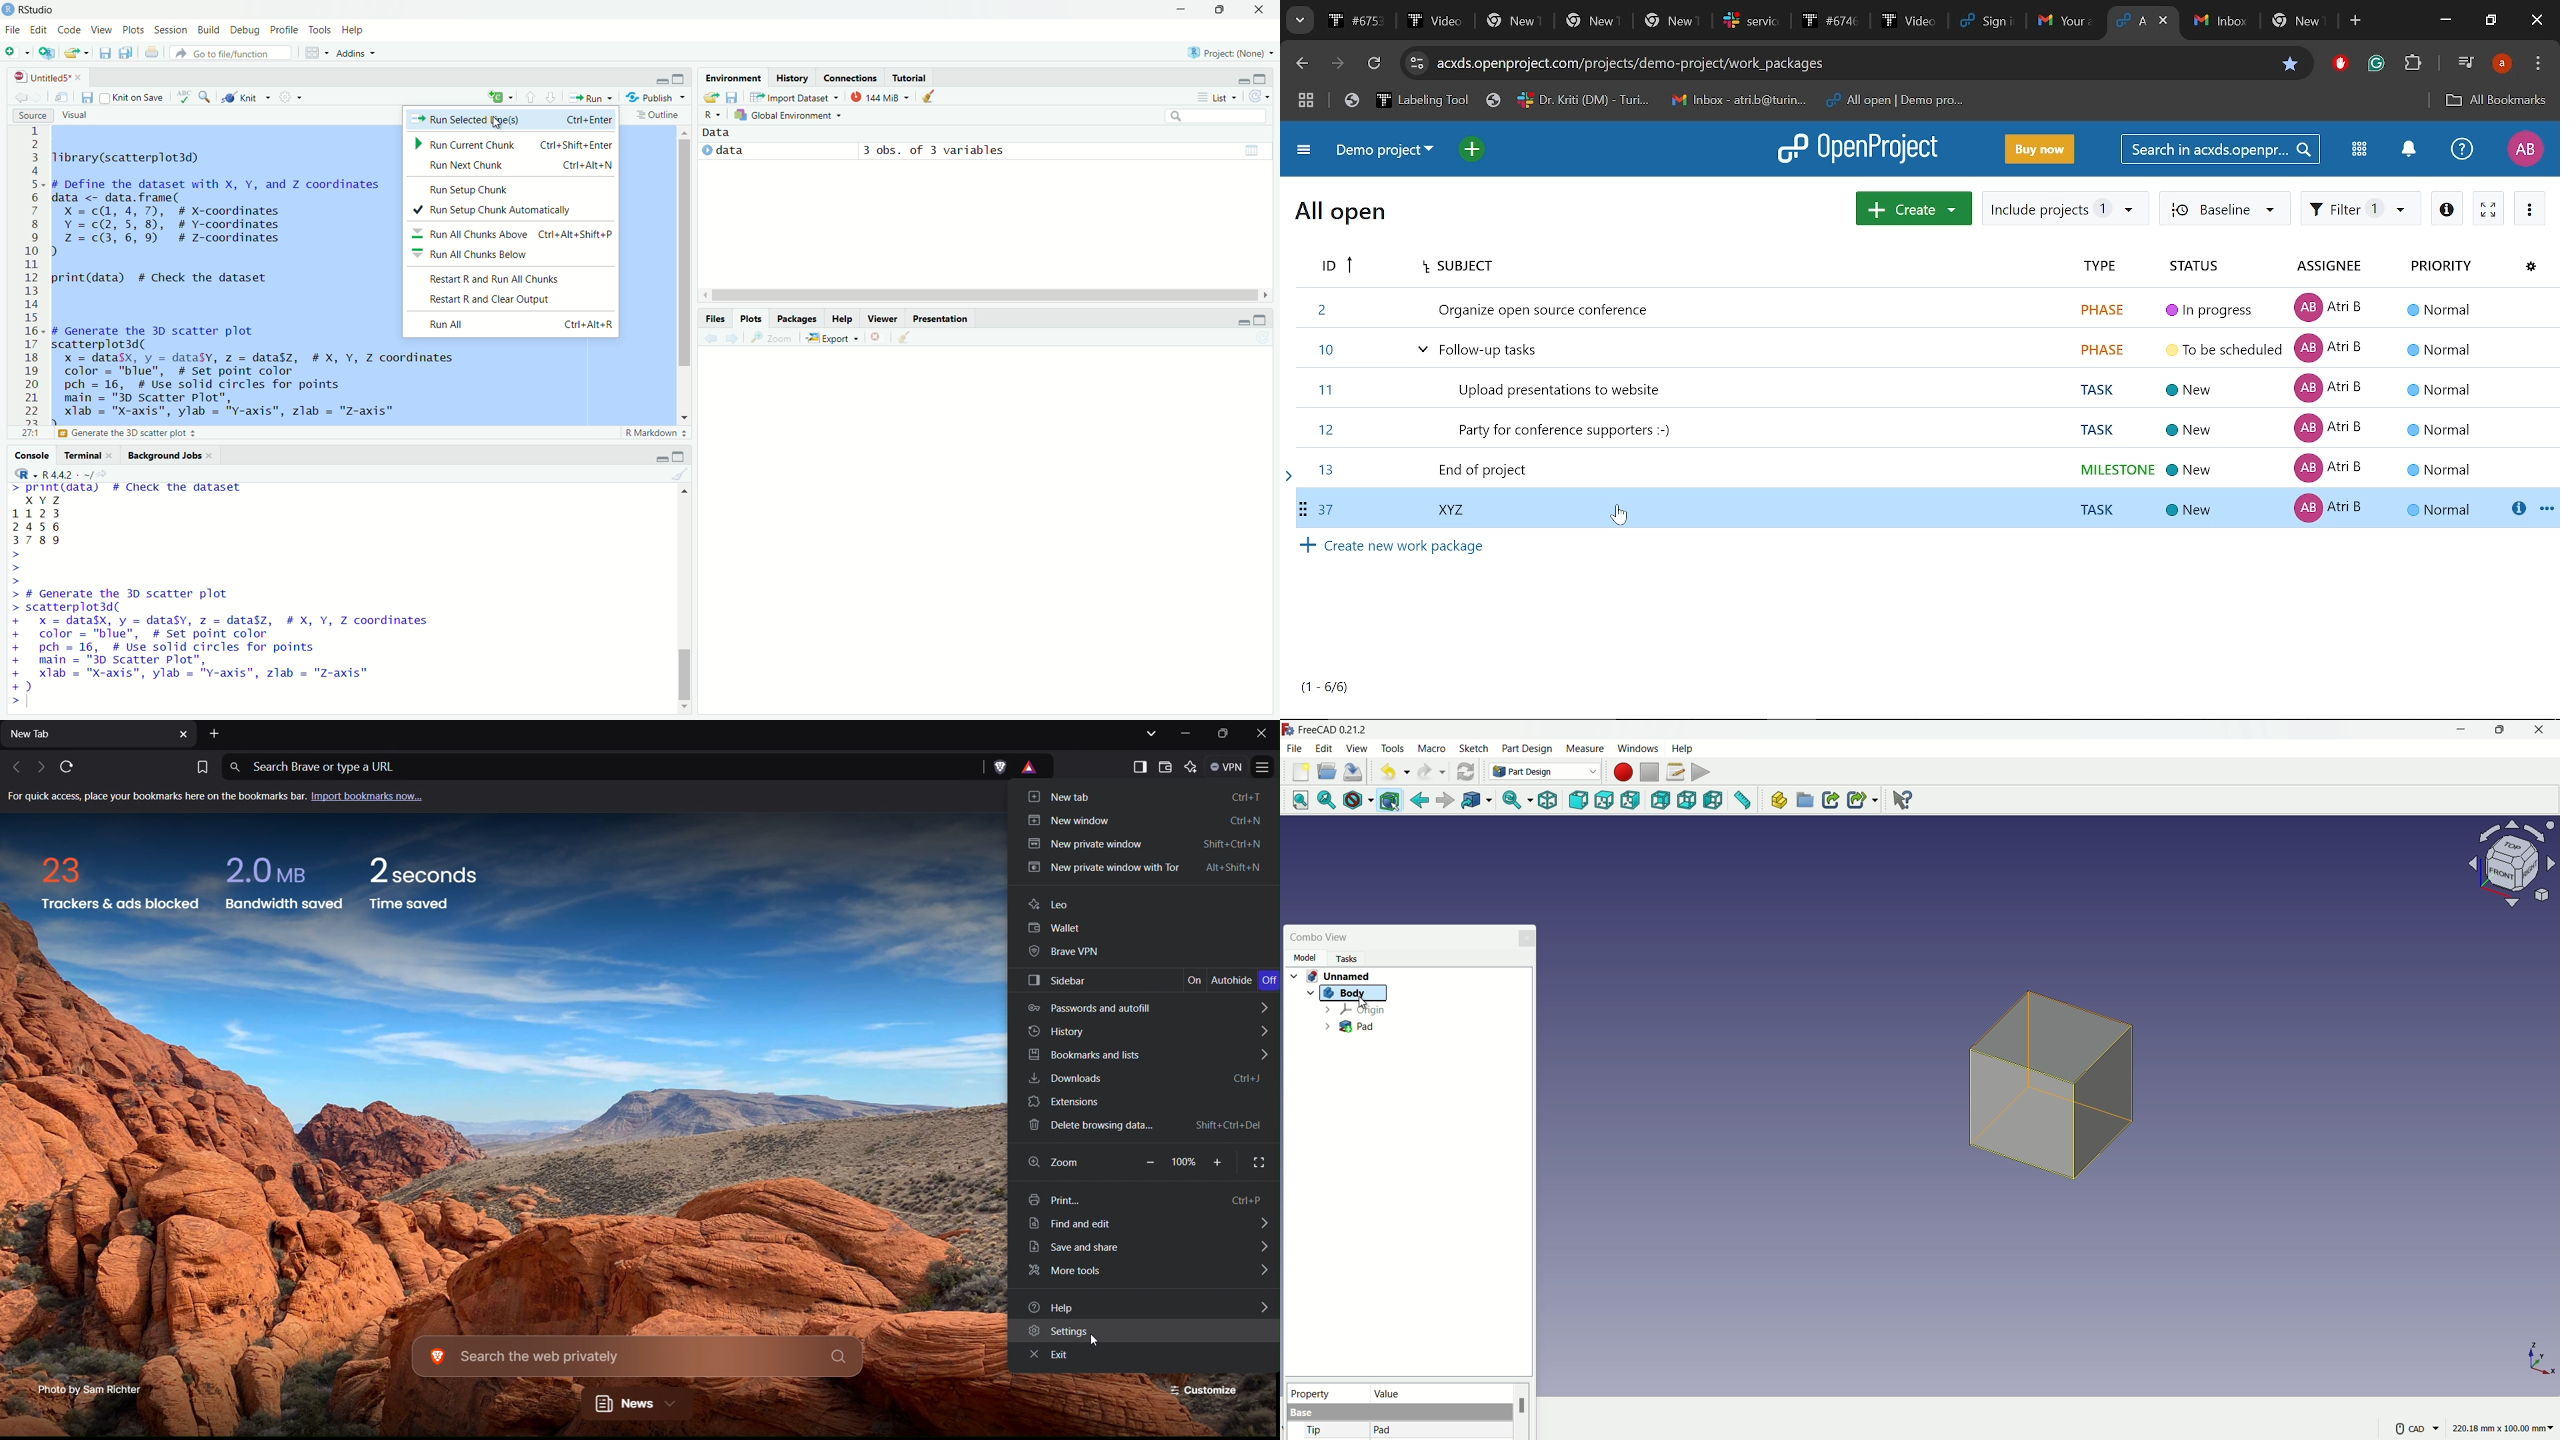 The width and height of the screenshot is (2576, 1456). What do you see at coordinates (225, 218) in the screenshot?
I see `# Define the dataset with X, Y, and Z coordinates data <- data.frame(X =c(, 4, 7), # X-coordinatesY = c(2, 5, 8), # Y-coordinatesZz =c(3, 6, 9) # z-coordinates)` at bounding box center [225, 218].